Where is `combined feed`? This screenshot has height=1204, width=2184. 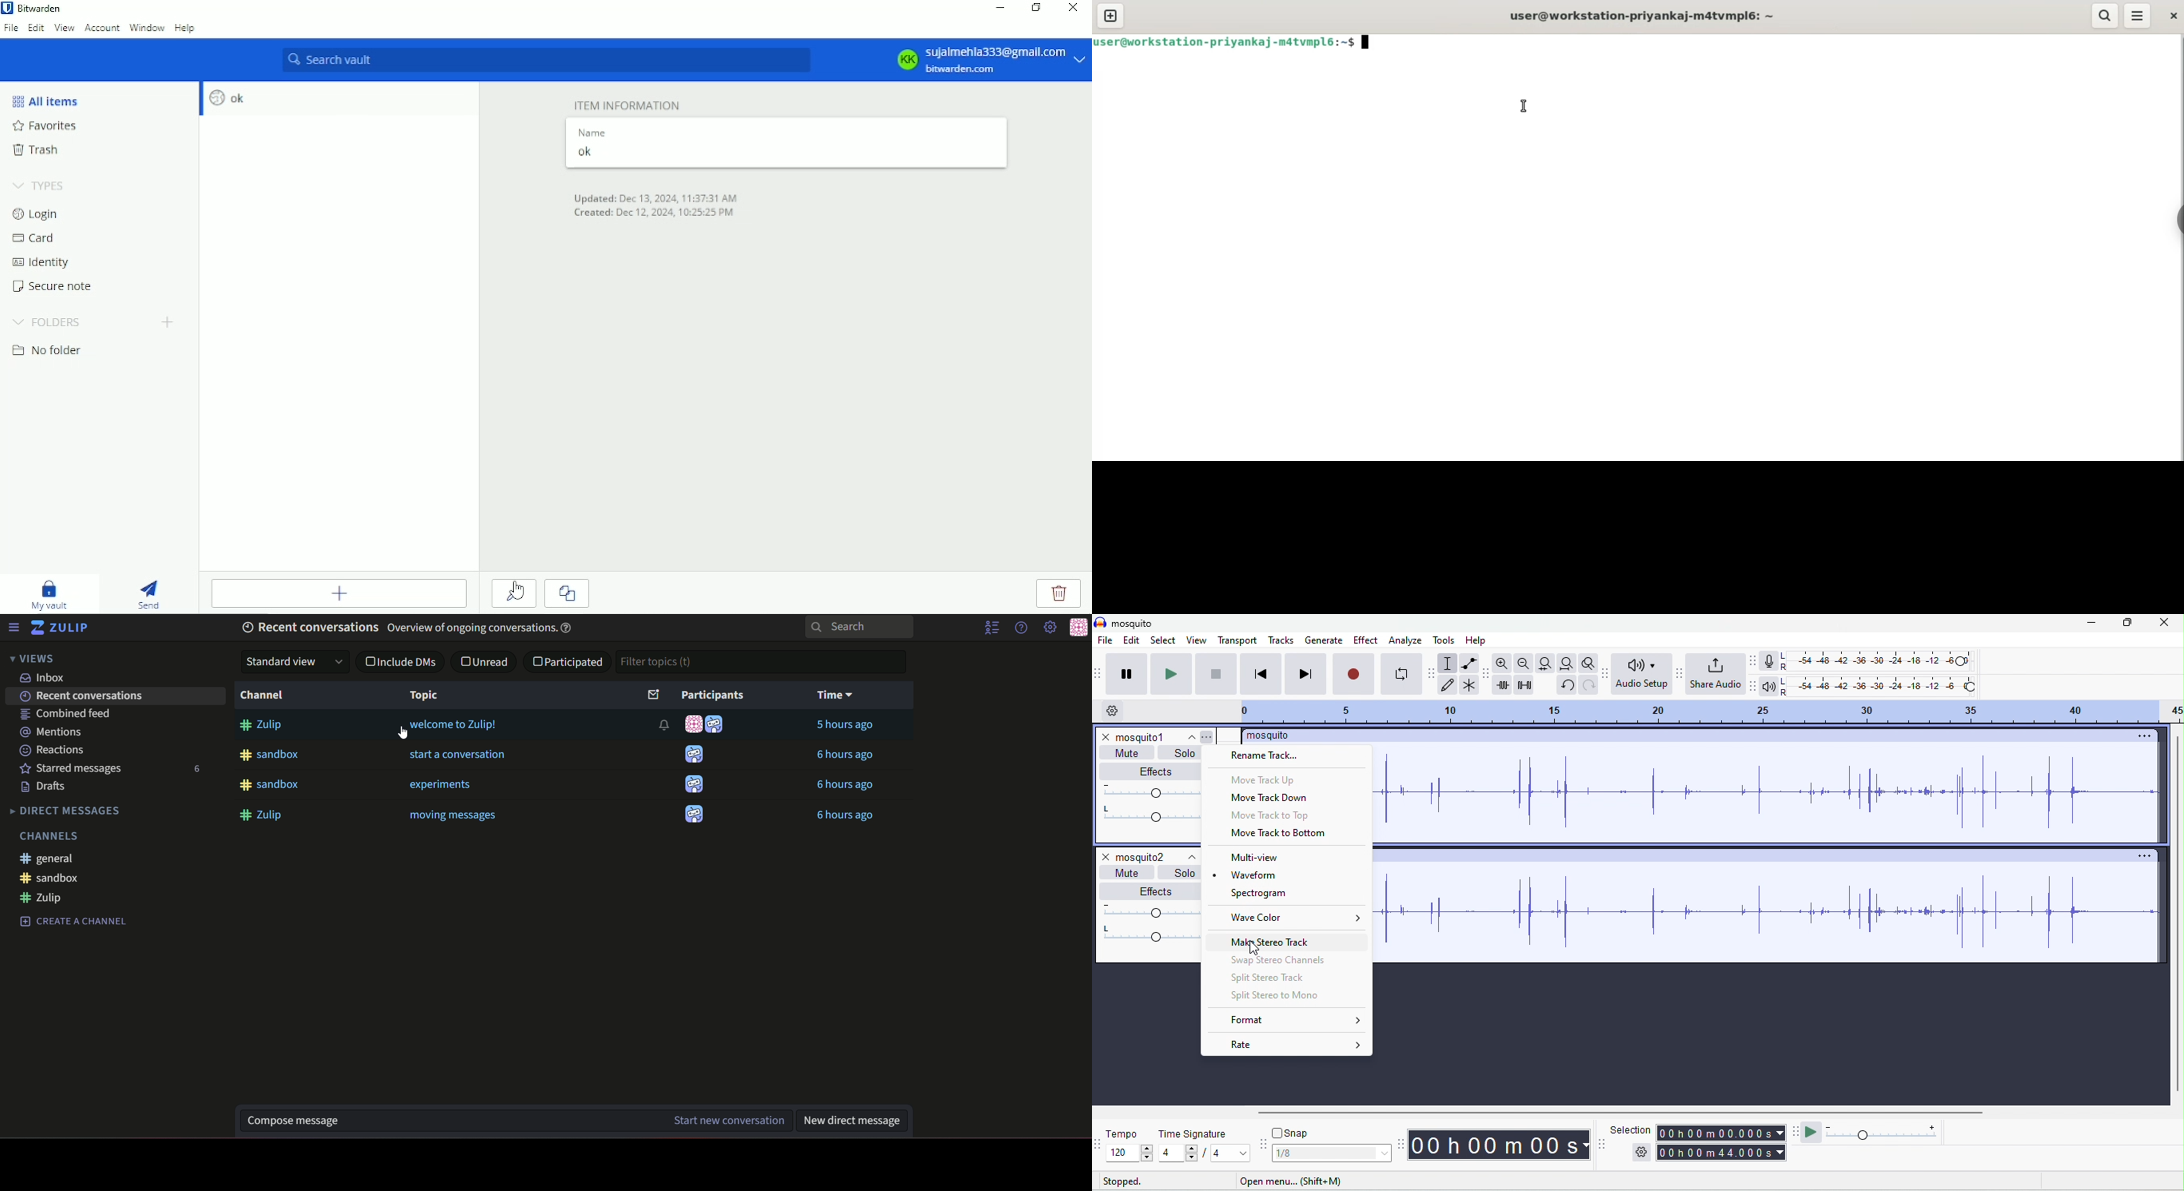 combined feed is located at coordinates (66, 714).